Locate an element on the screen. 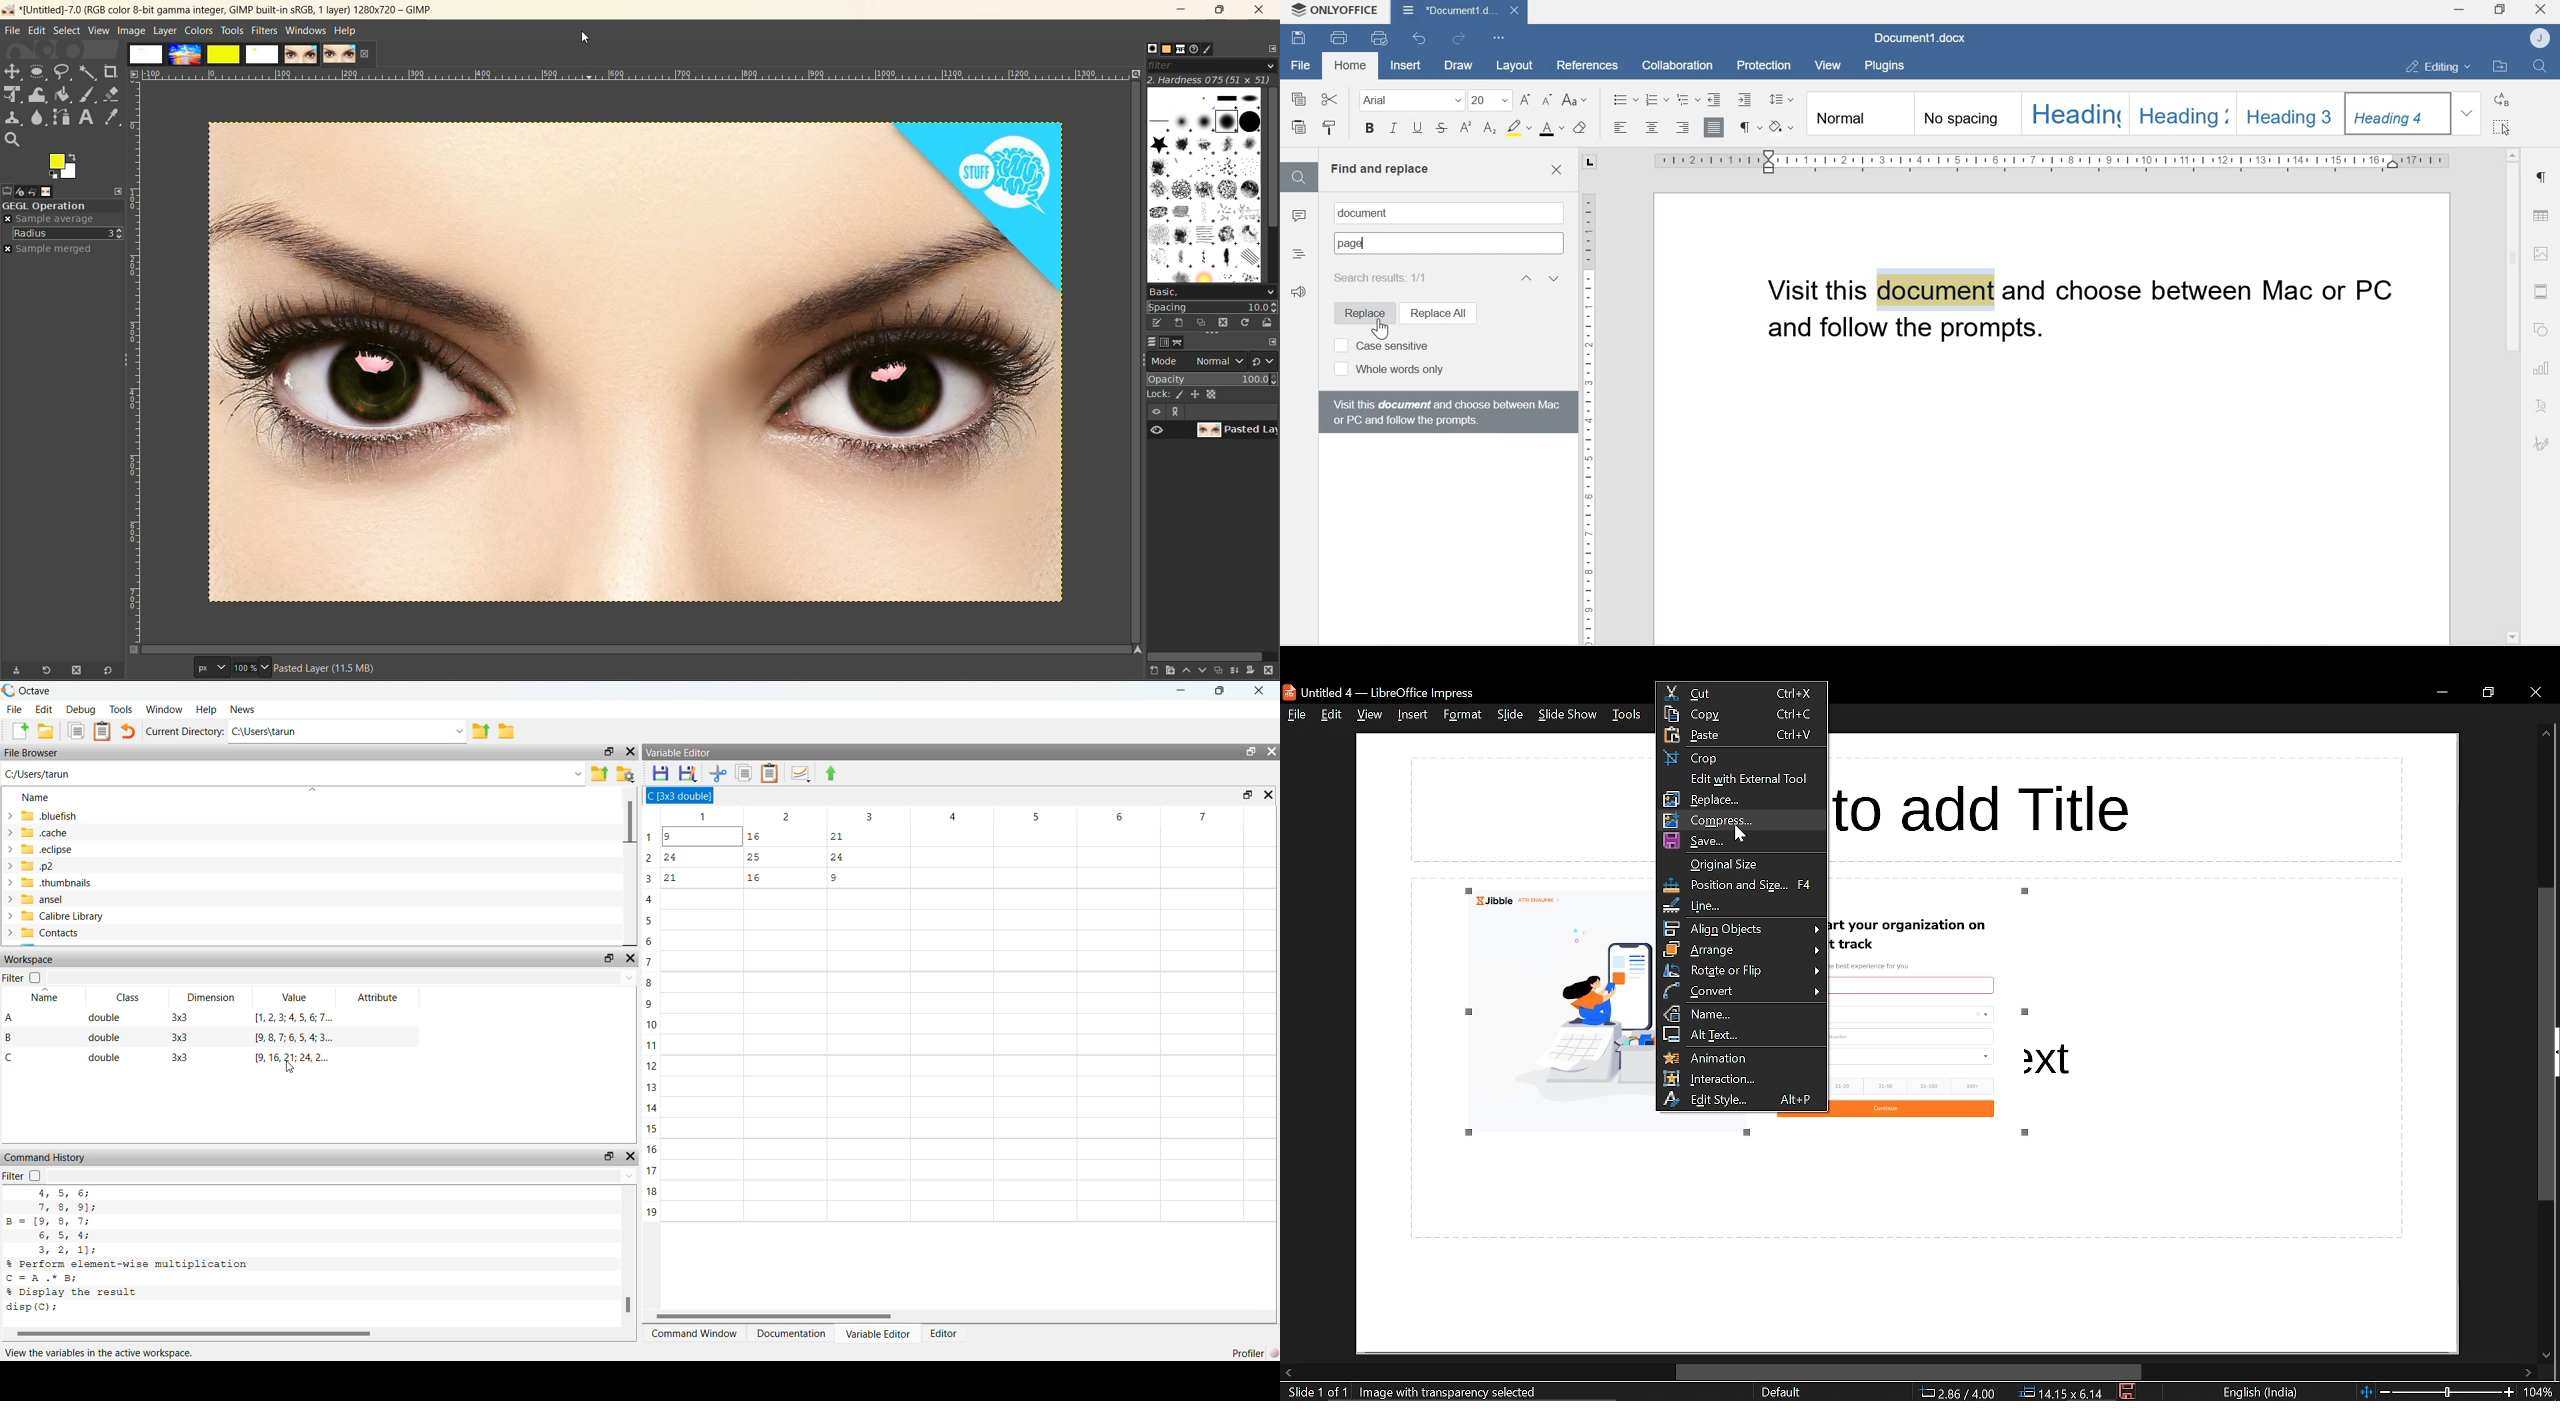 The image size is (2576, 1428). document (highlighted text) is located at coordinates (1935, 289).